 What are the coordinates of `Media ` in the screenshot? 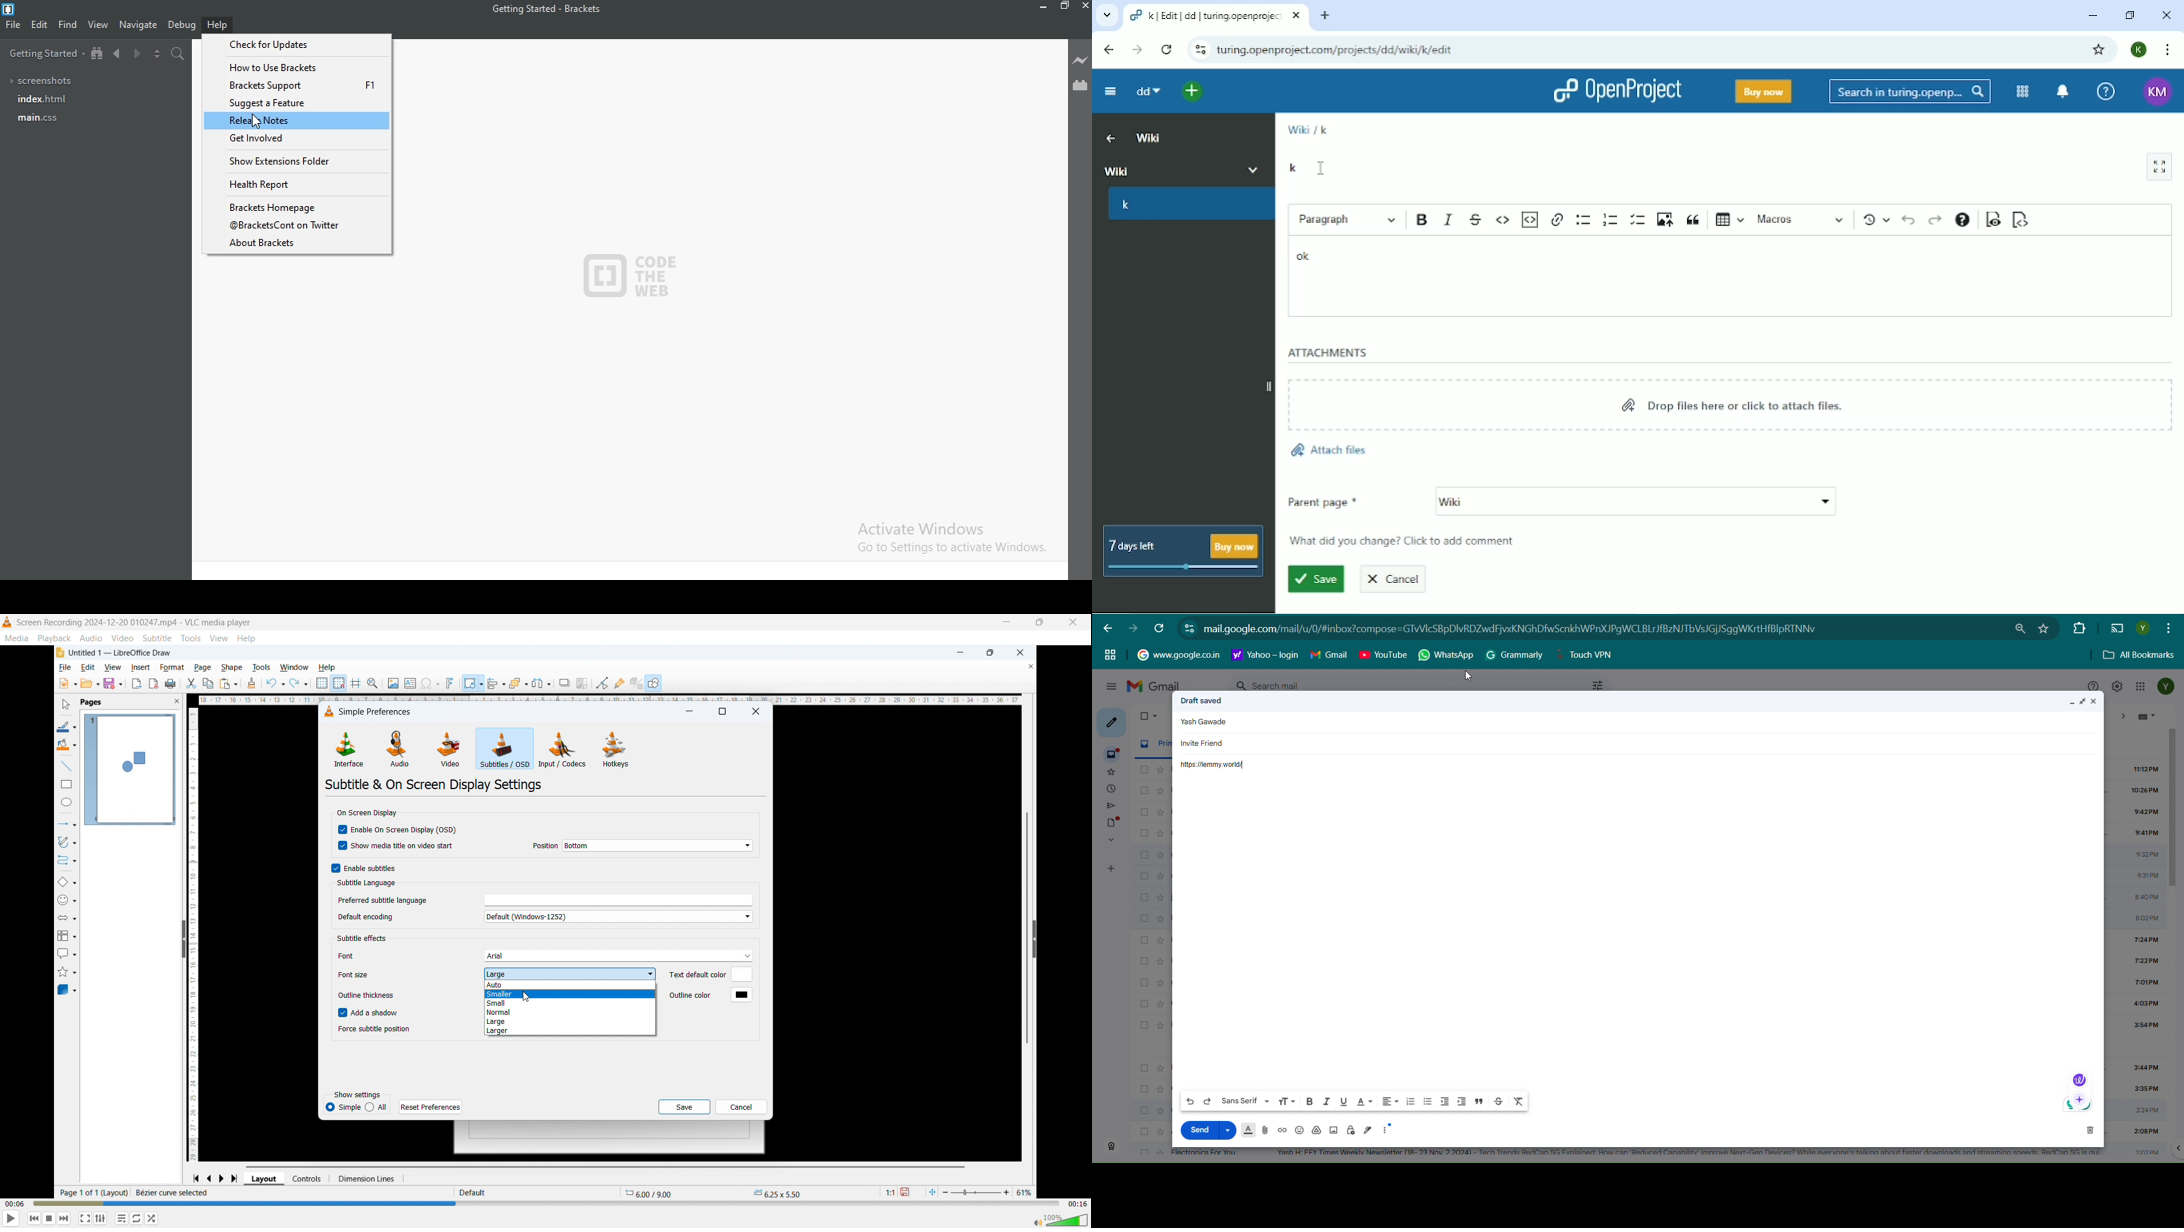 It's located at (16, 638).